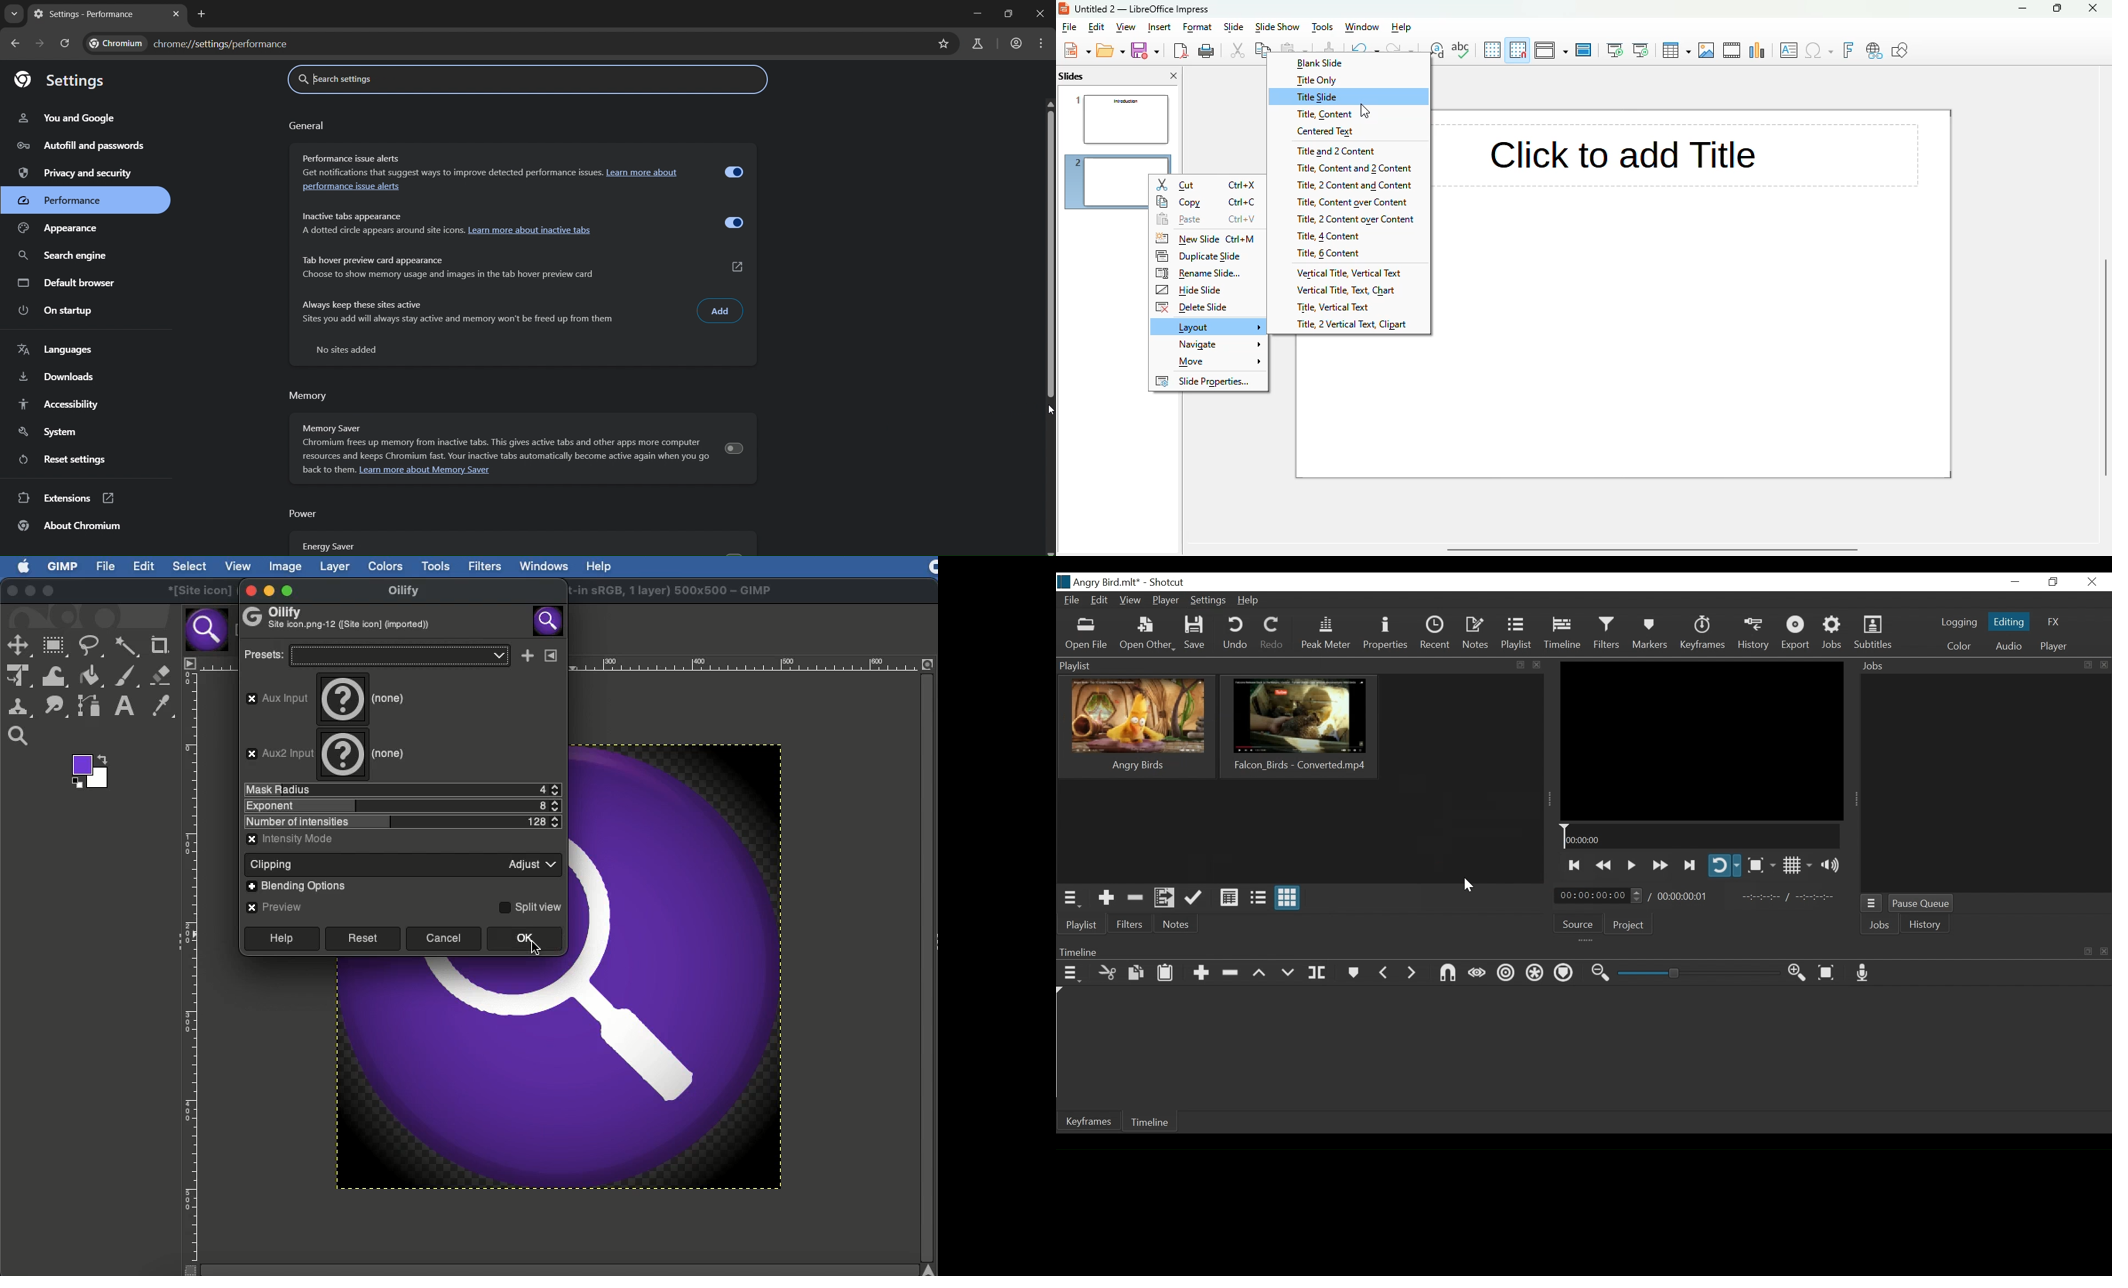 This screenshot has height=1288, width=2128. What do you see at coordinates (279, 699) in the screenshot?
I see `aux input` at bounding box center [279, 699].